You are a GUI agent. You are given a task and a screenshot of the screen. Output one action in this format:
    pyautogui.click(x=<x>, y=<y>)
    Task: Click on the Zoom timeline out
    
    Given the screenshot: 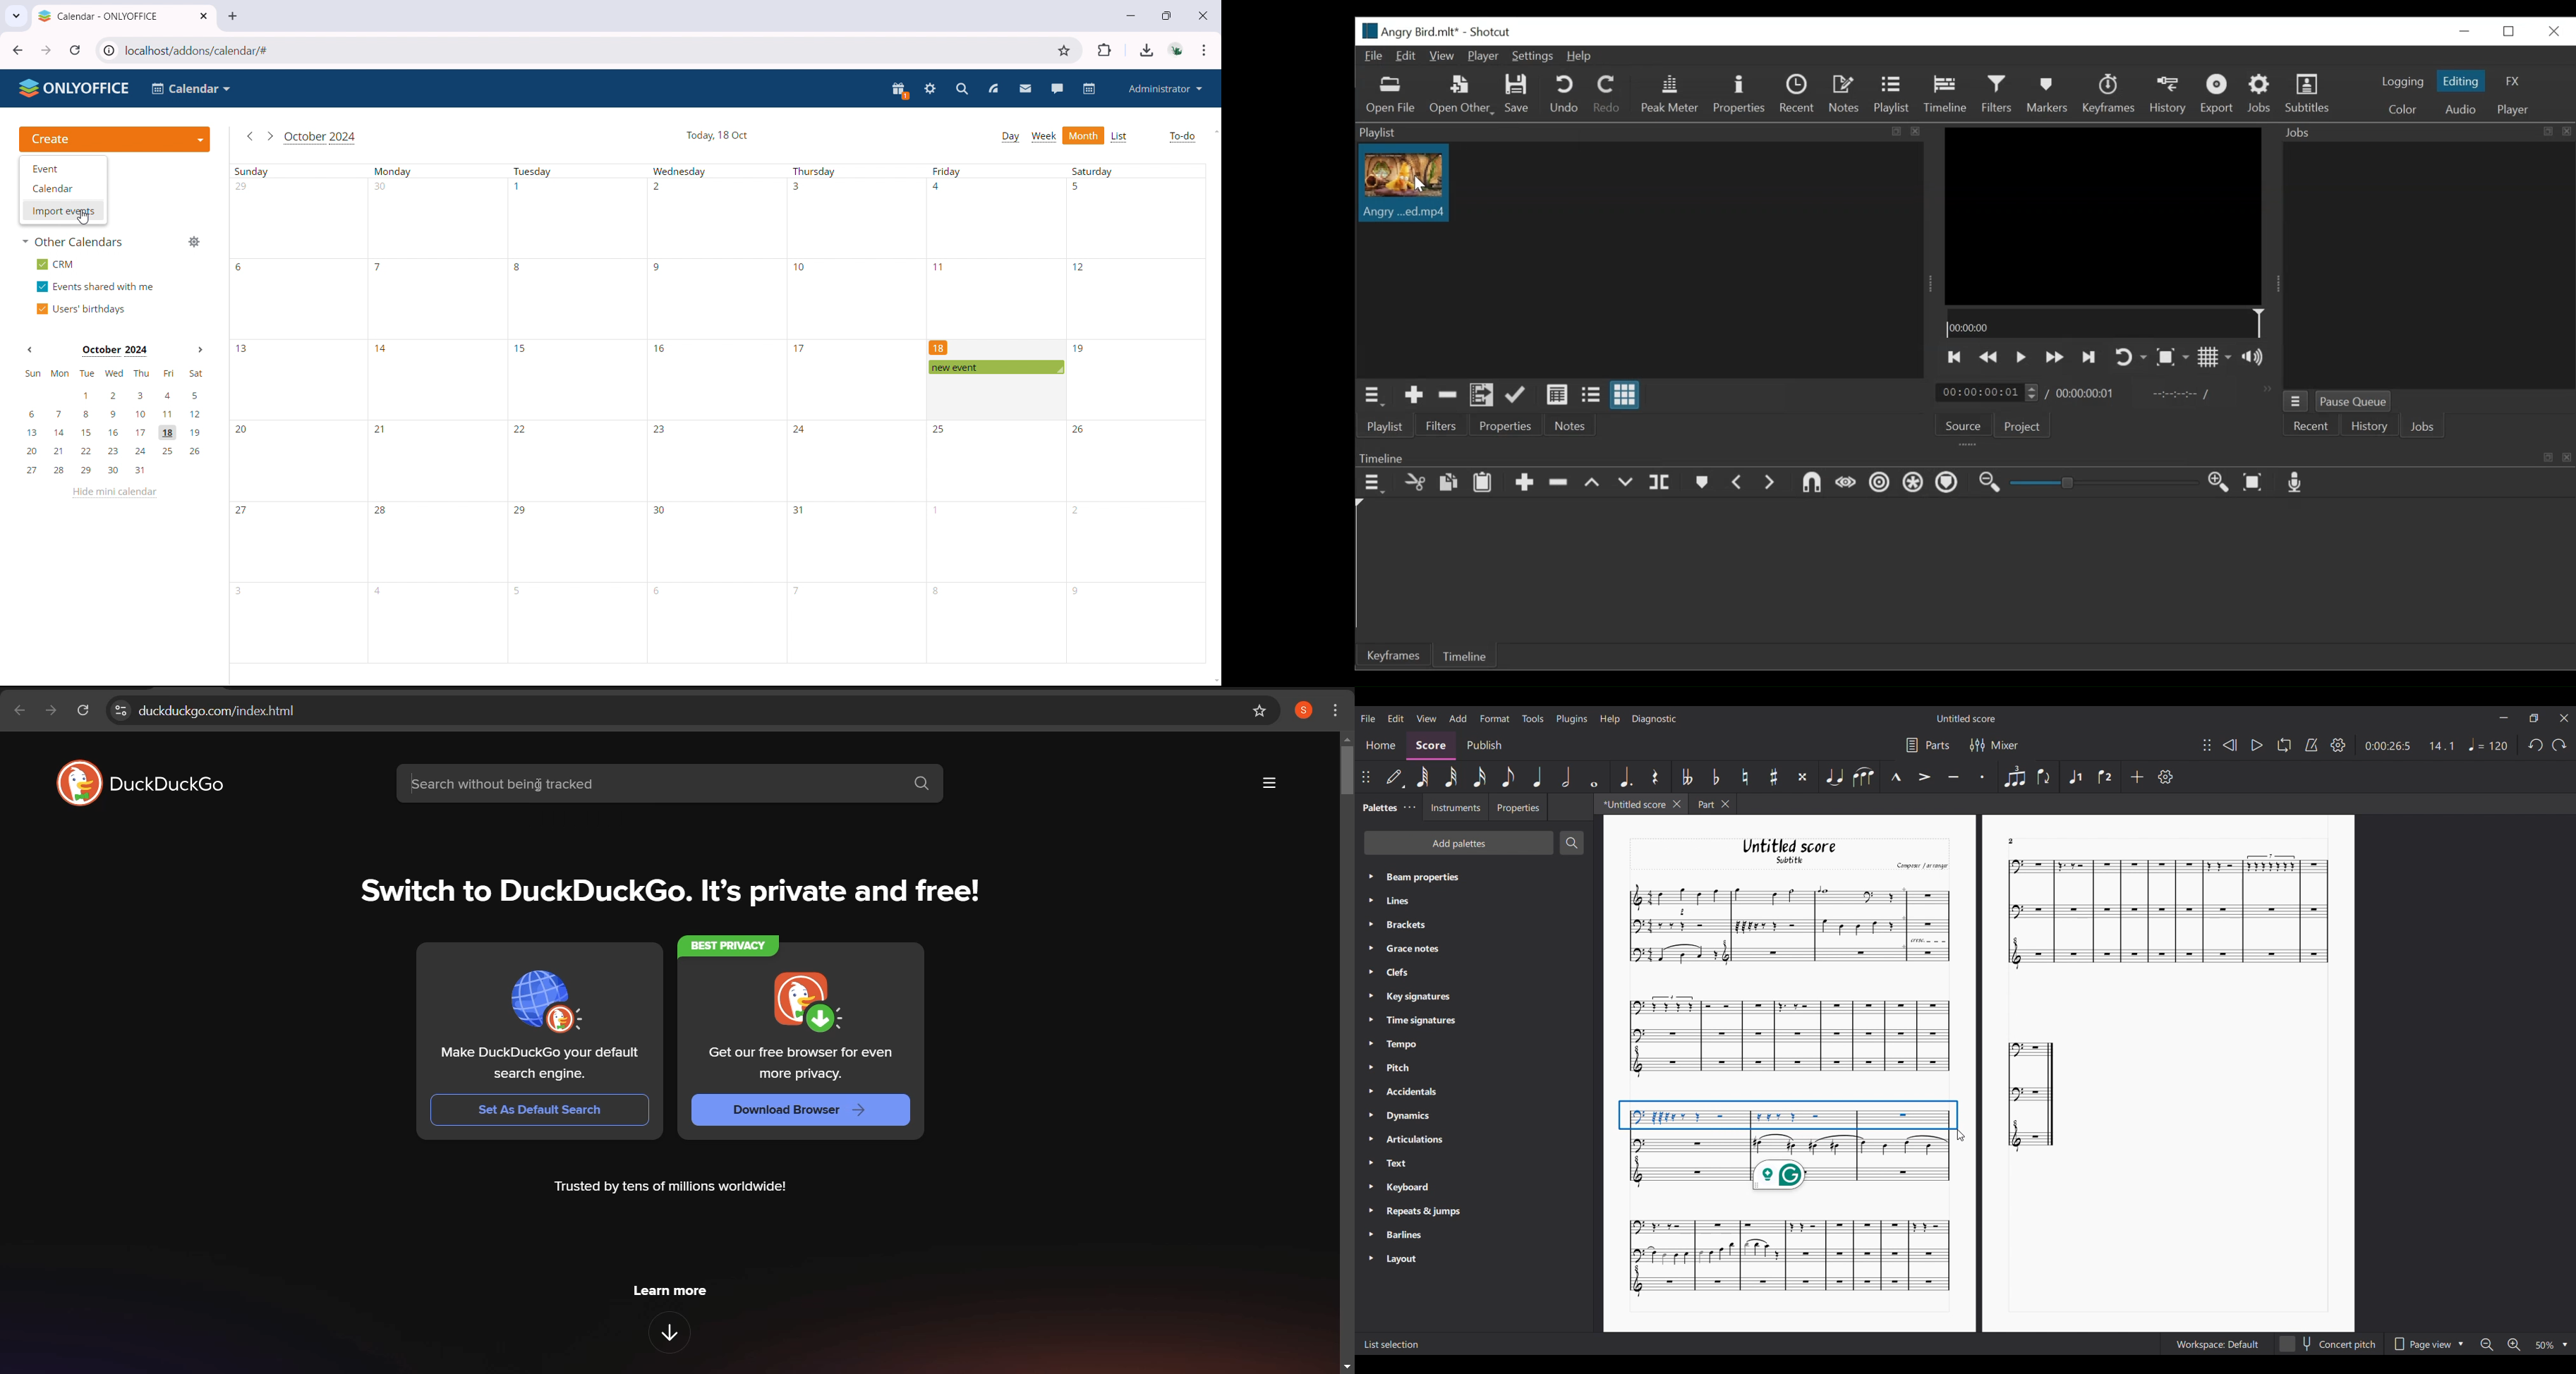 What is the action you would take?
    pyautogui.click(x=1990, y=483)
    